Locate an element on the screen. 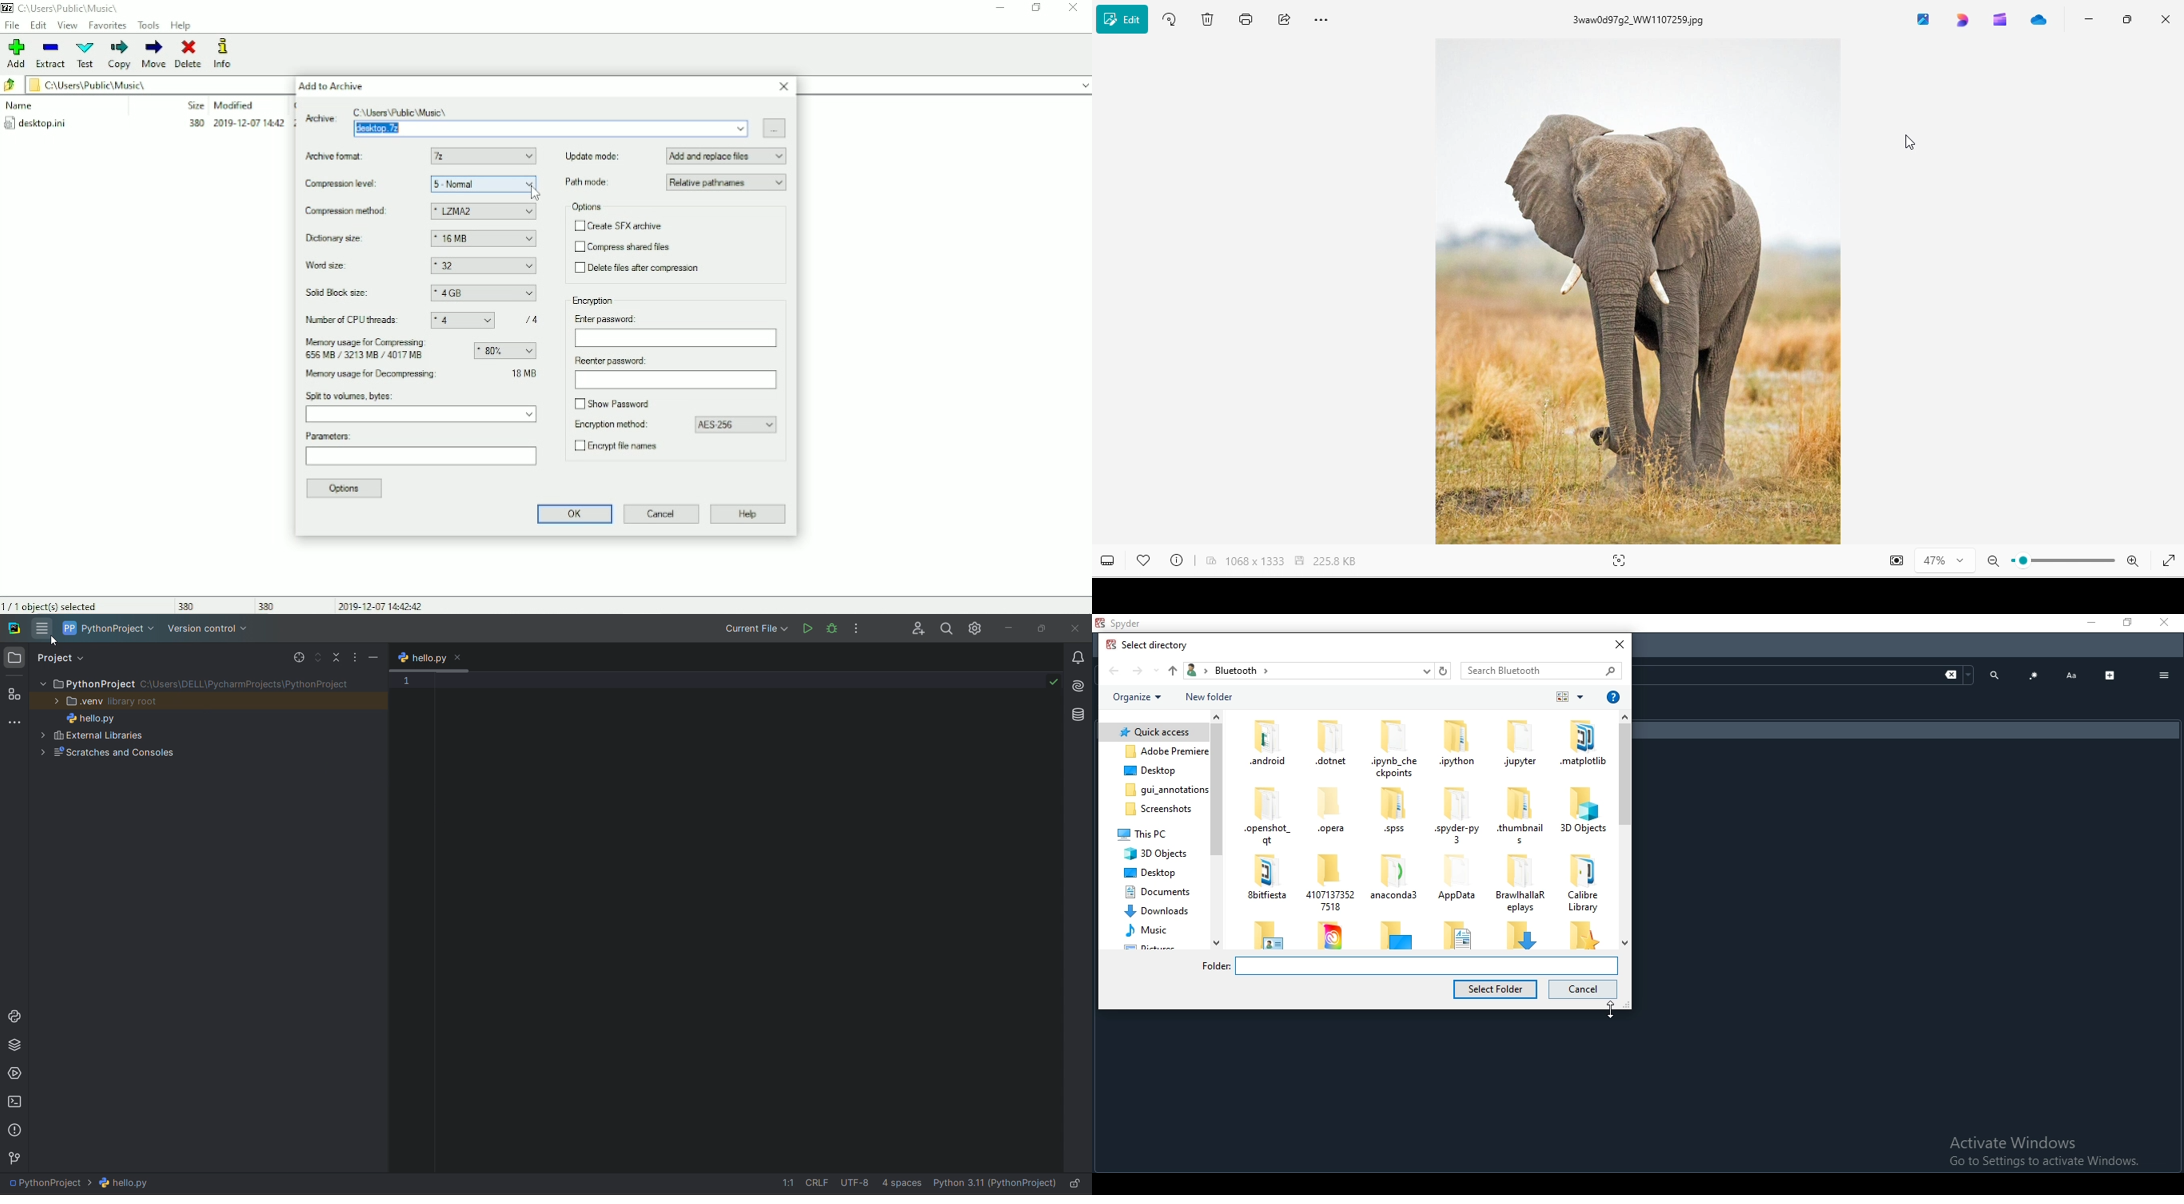  select directory is located at coordinates (1148, 646).